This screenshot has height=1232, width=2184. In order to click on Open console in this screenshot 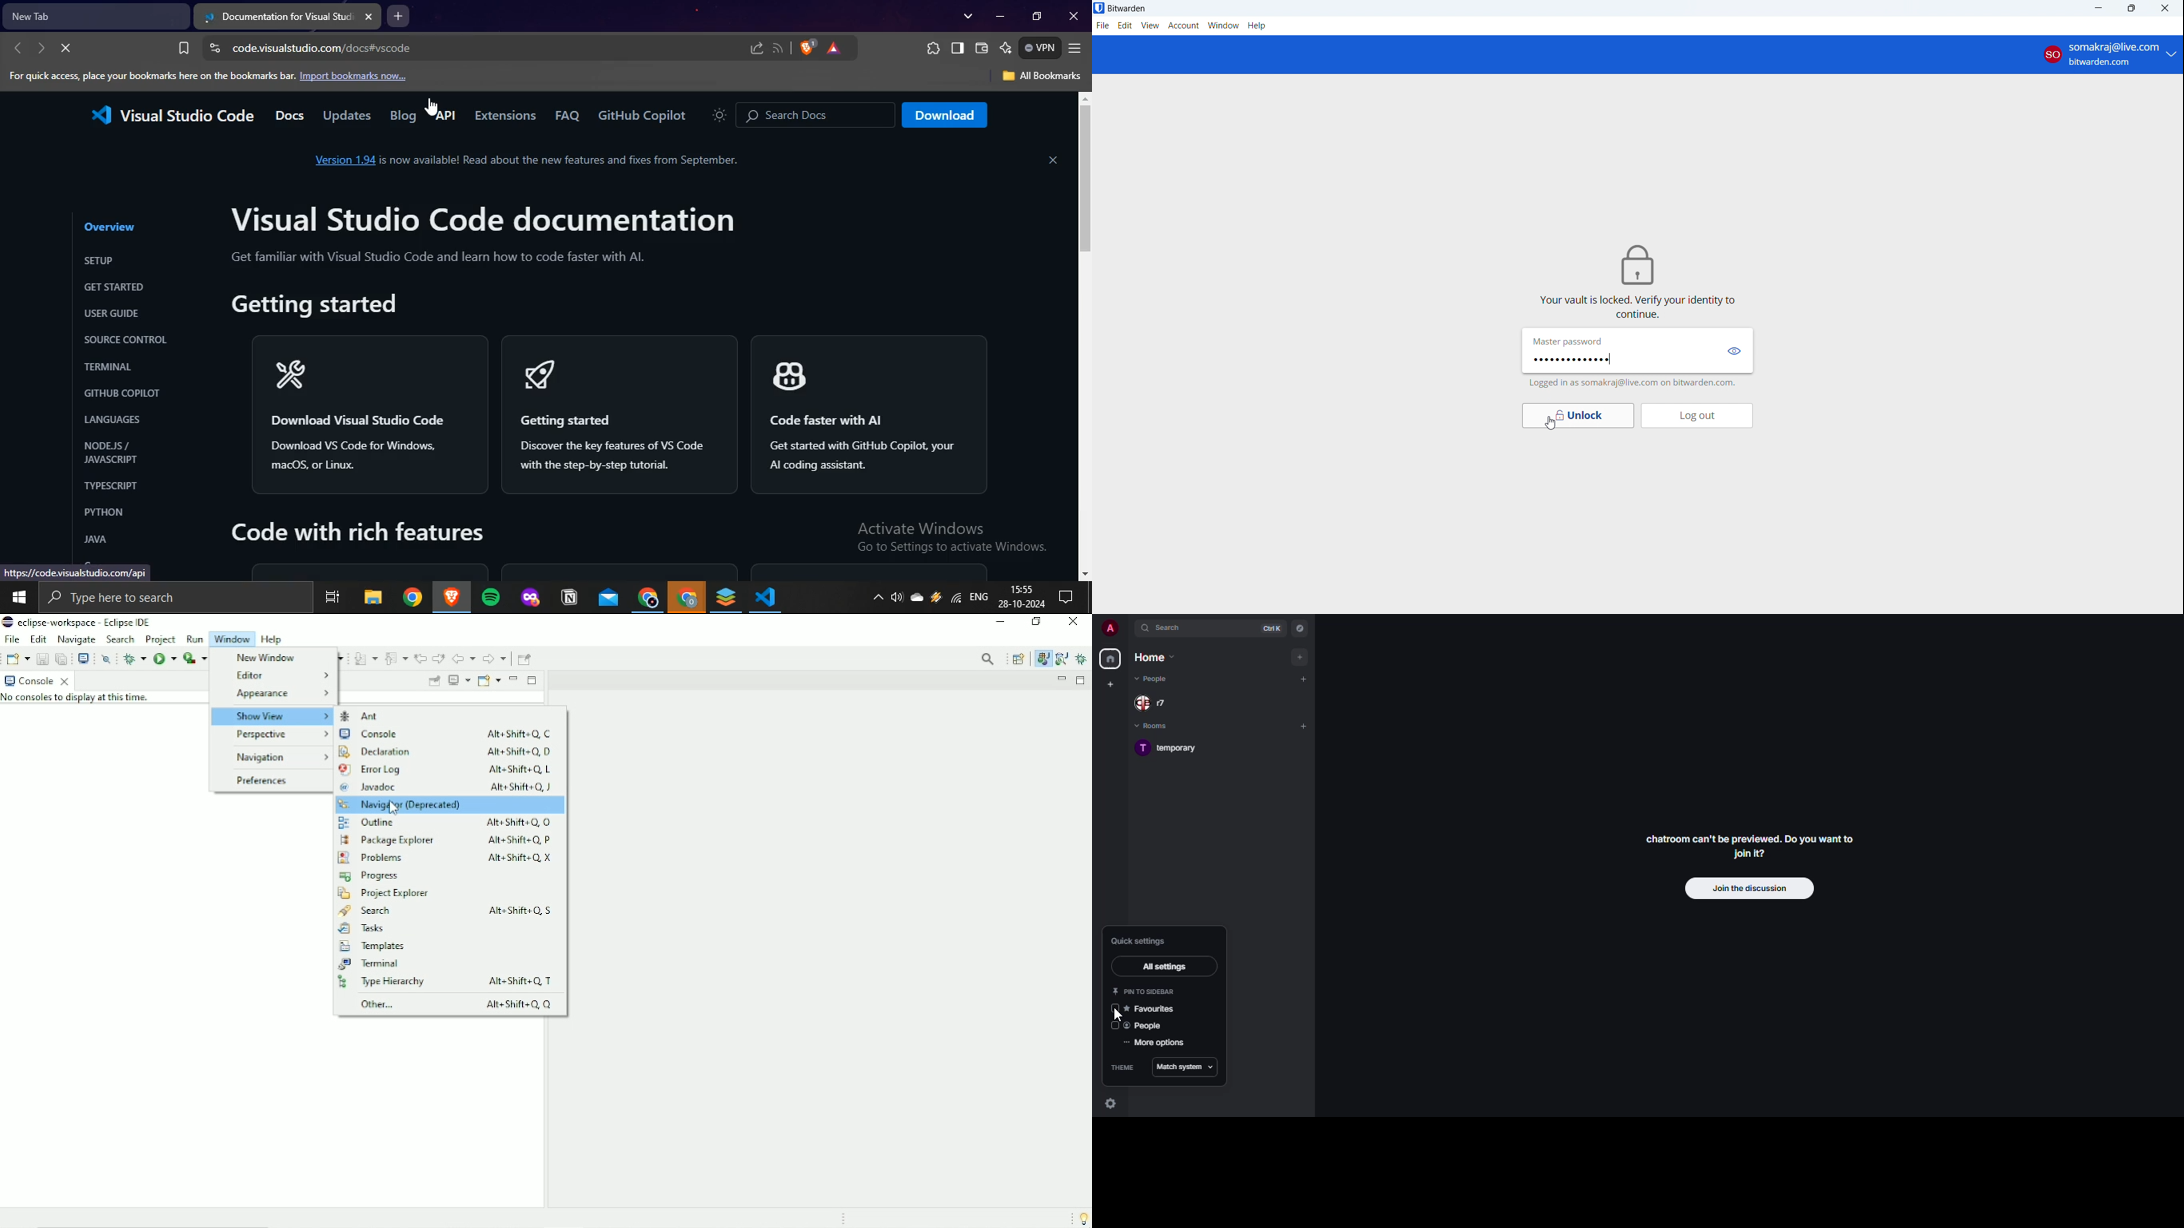, I will do `click(489, 680)`.